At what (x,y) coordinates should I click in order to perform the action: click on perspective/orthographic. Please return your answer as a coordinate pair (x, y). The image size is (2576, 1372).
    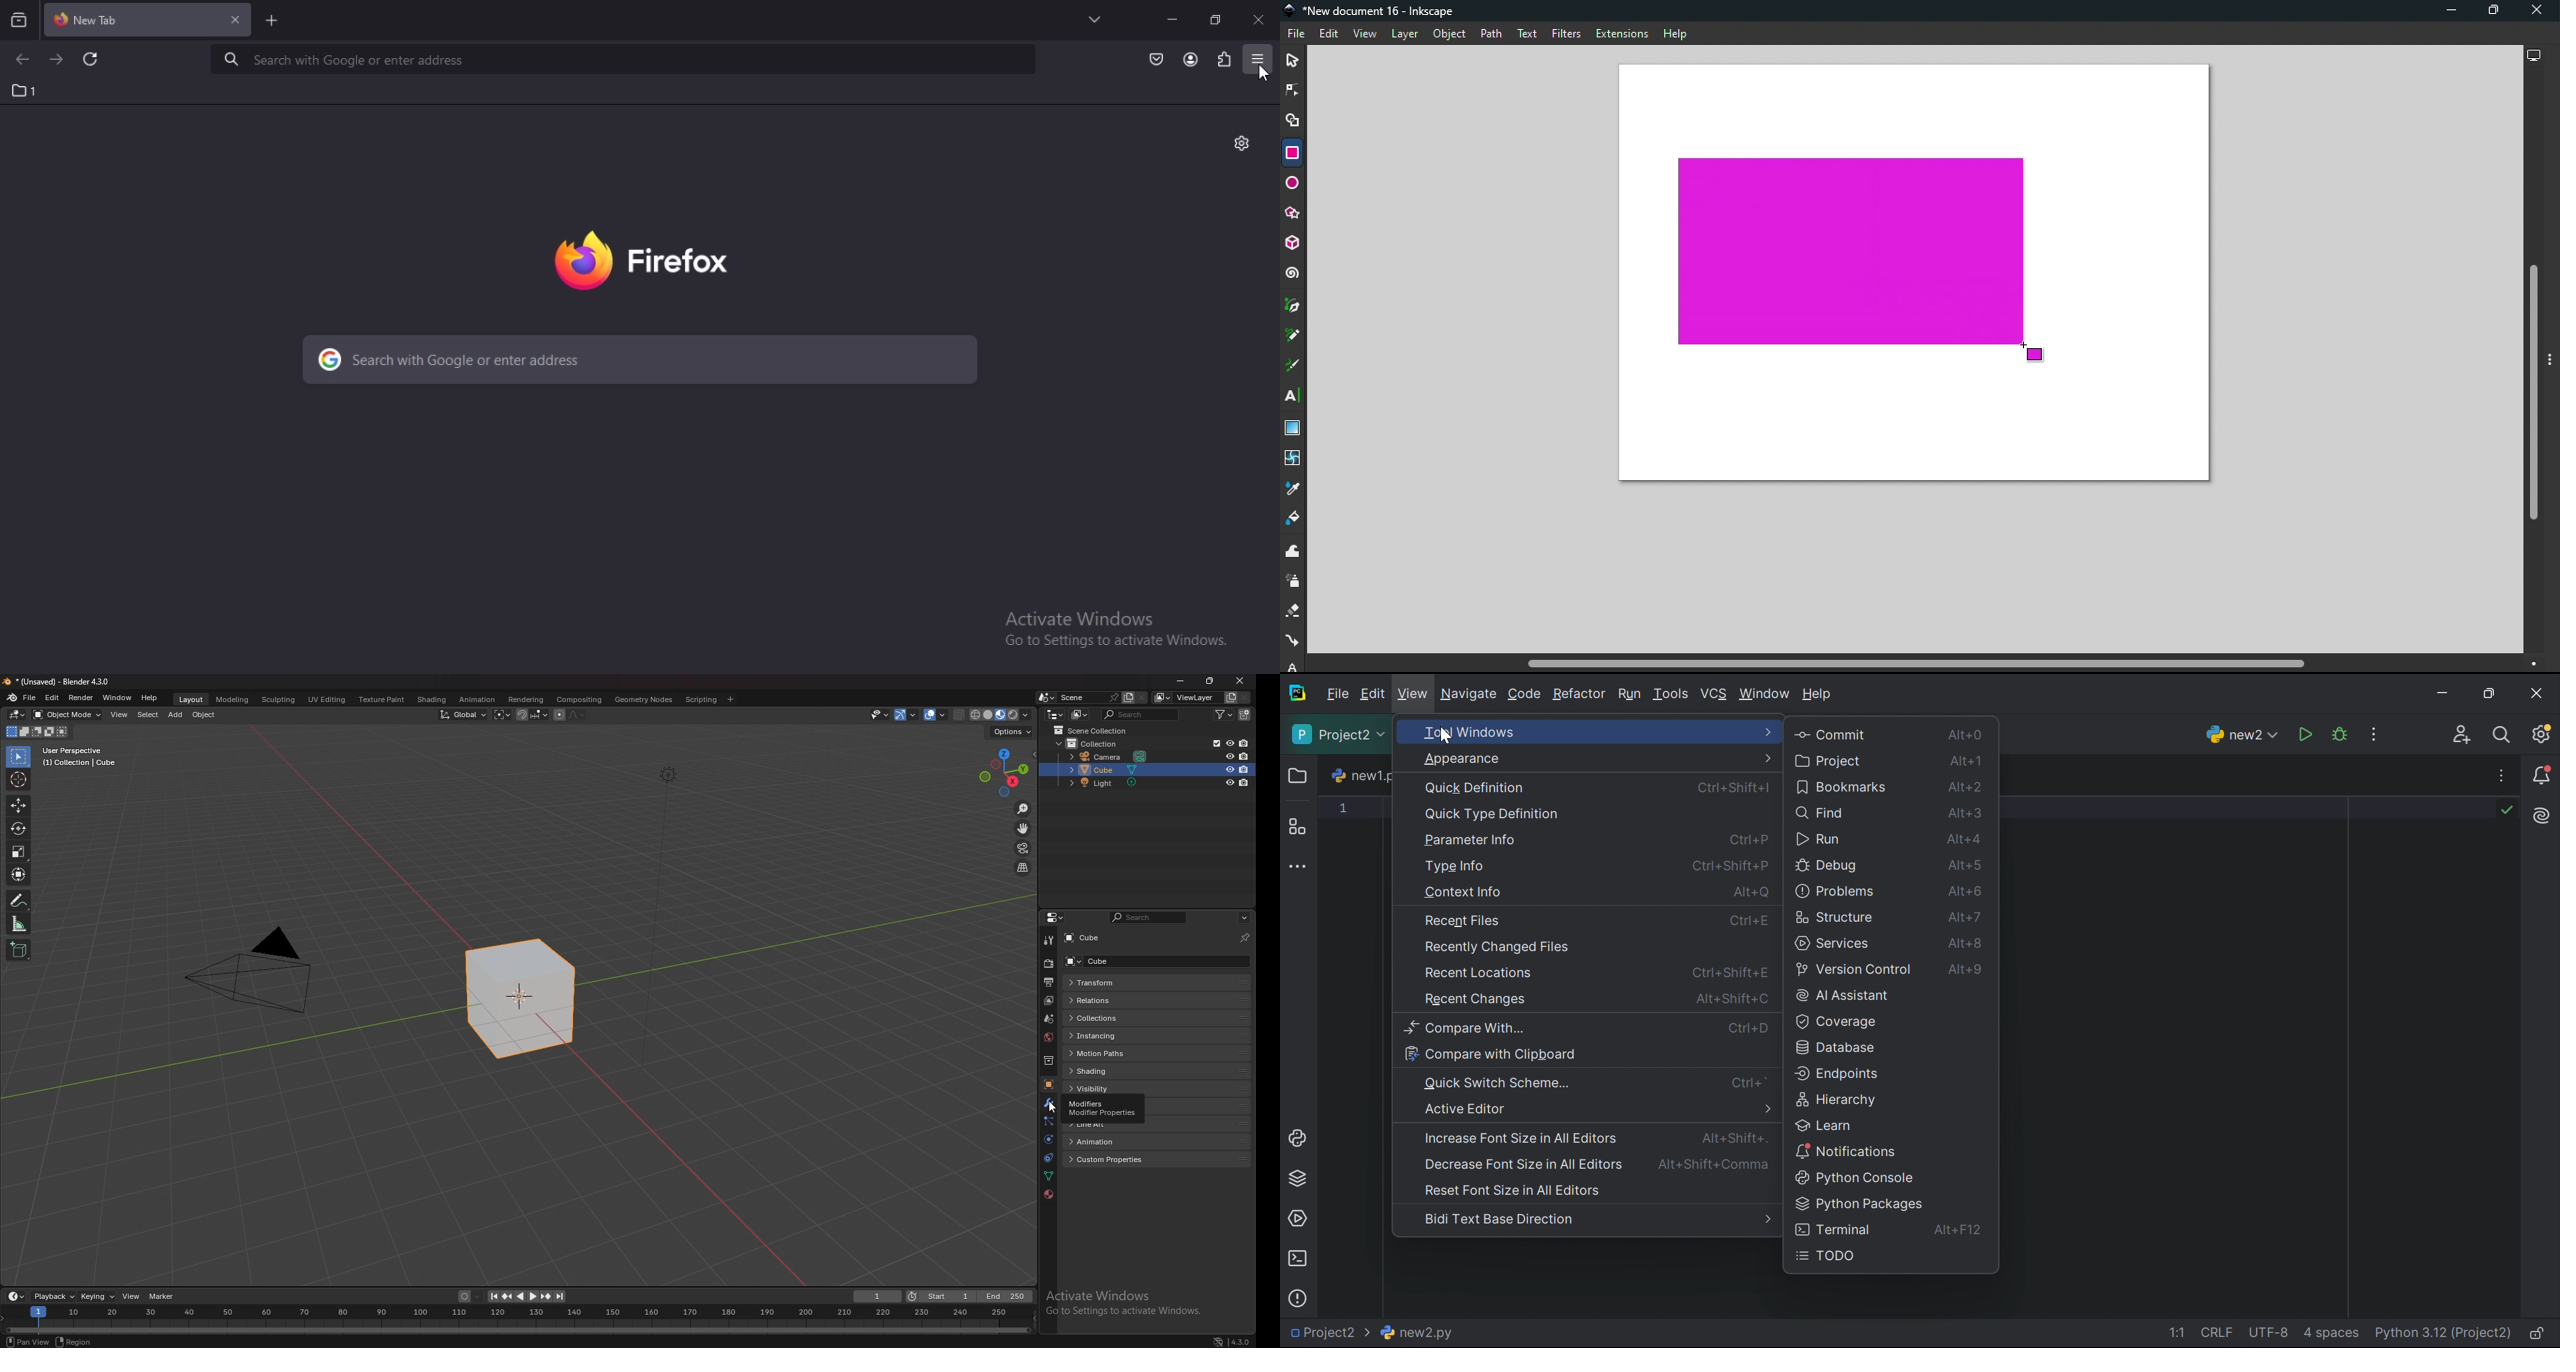
    Looking at the image, I should click on (1023, 868).